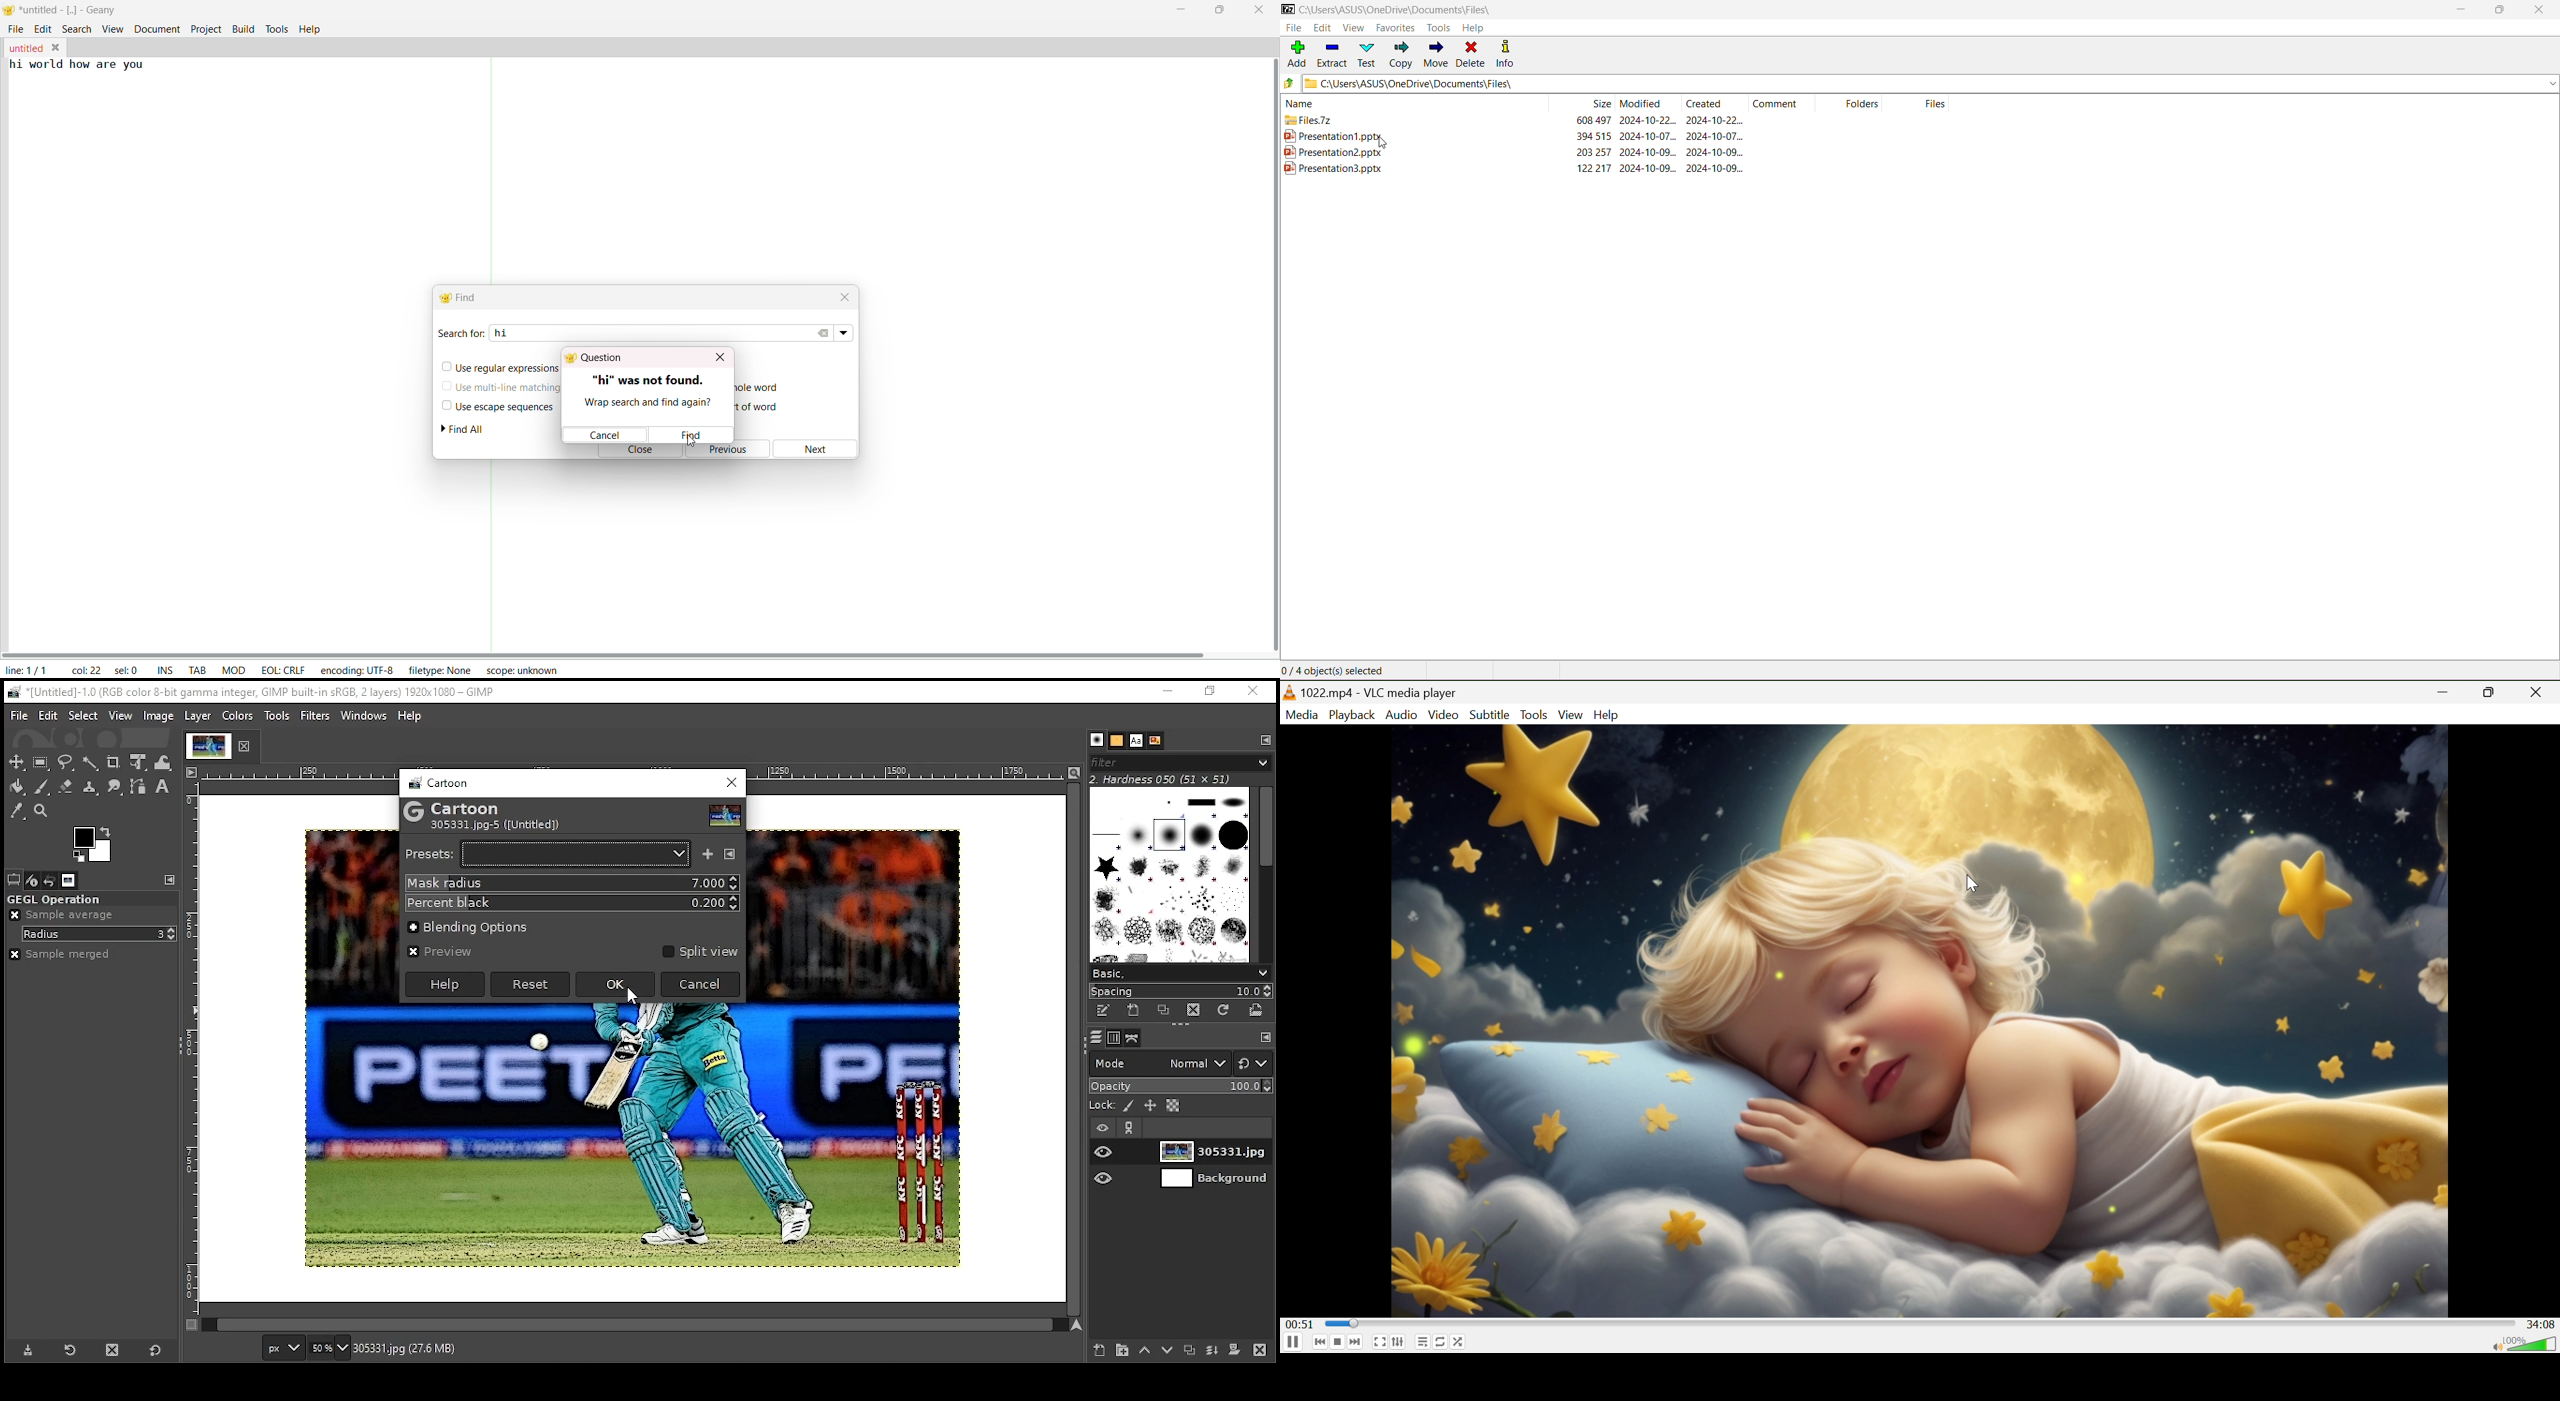  I want to click on Tools, so click(1438, 28).